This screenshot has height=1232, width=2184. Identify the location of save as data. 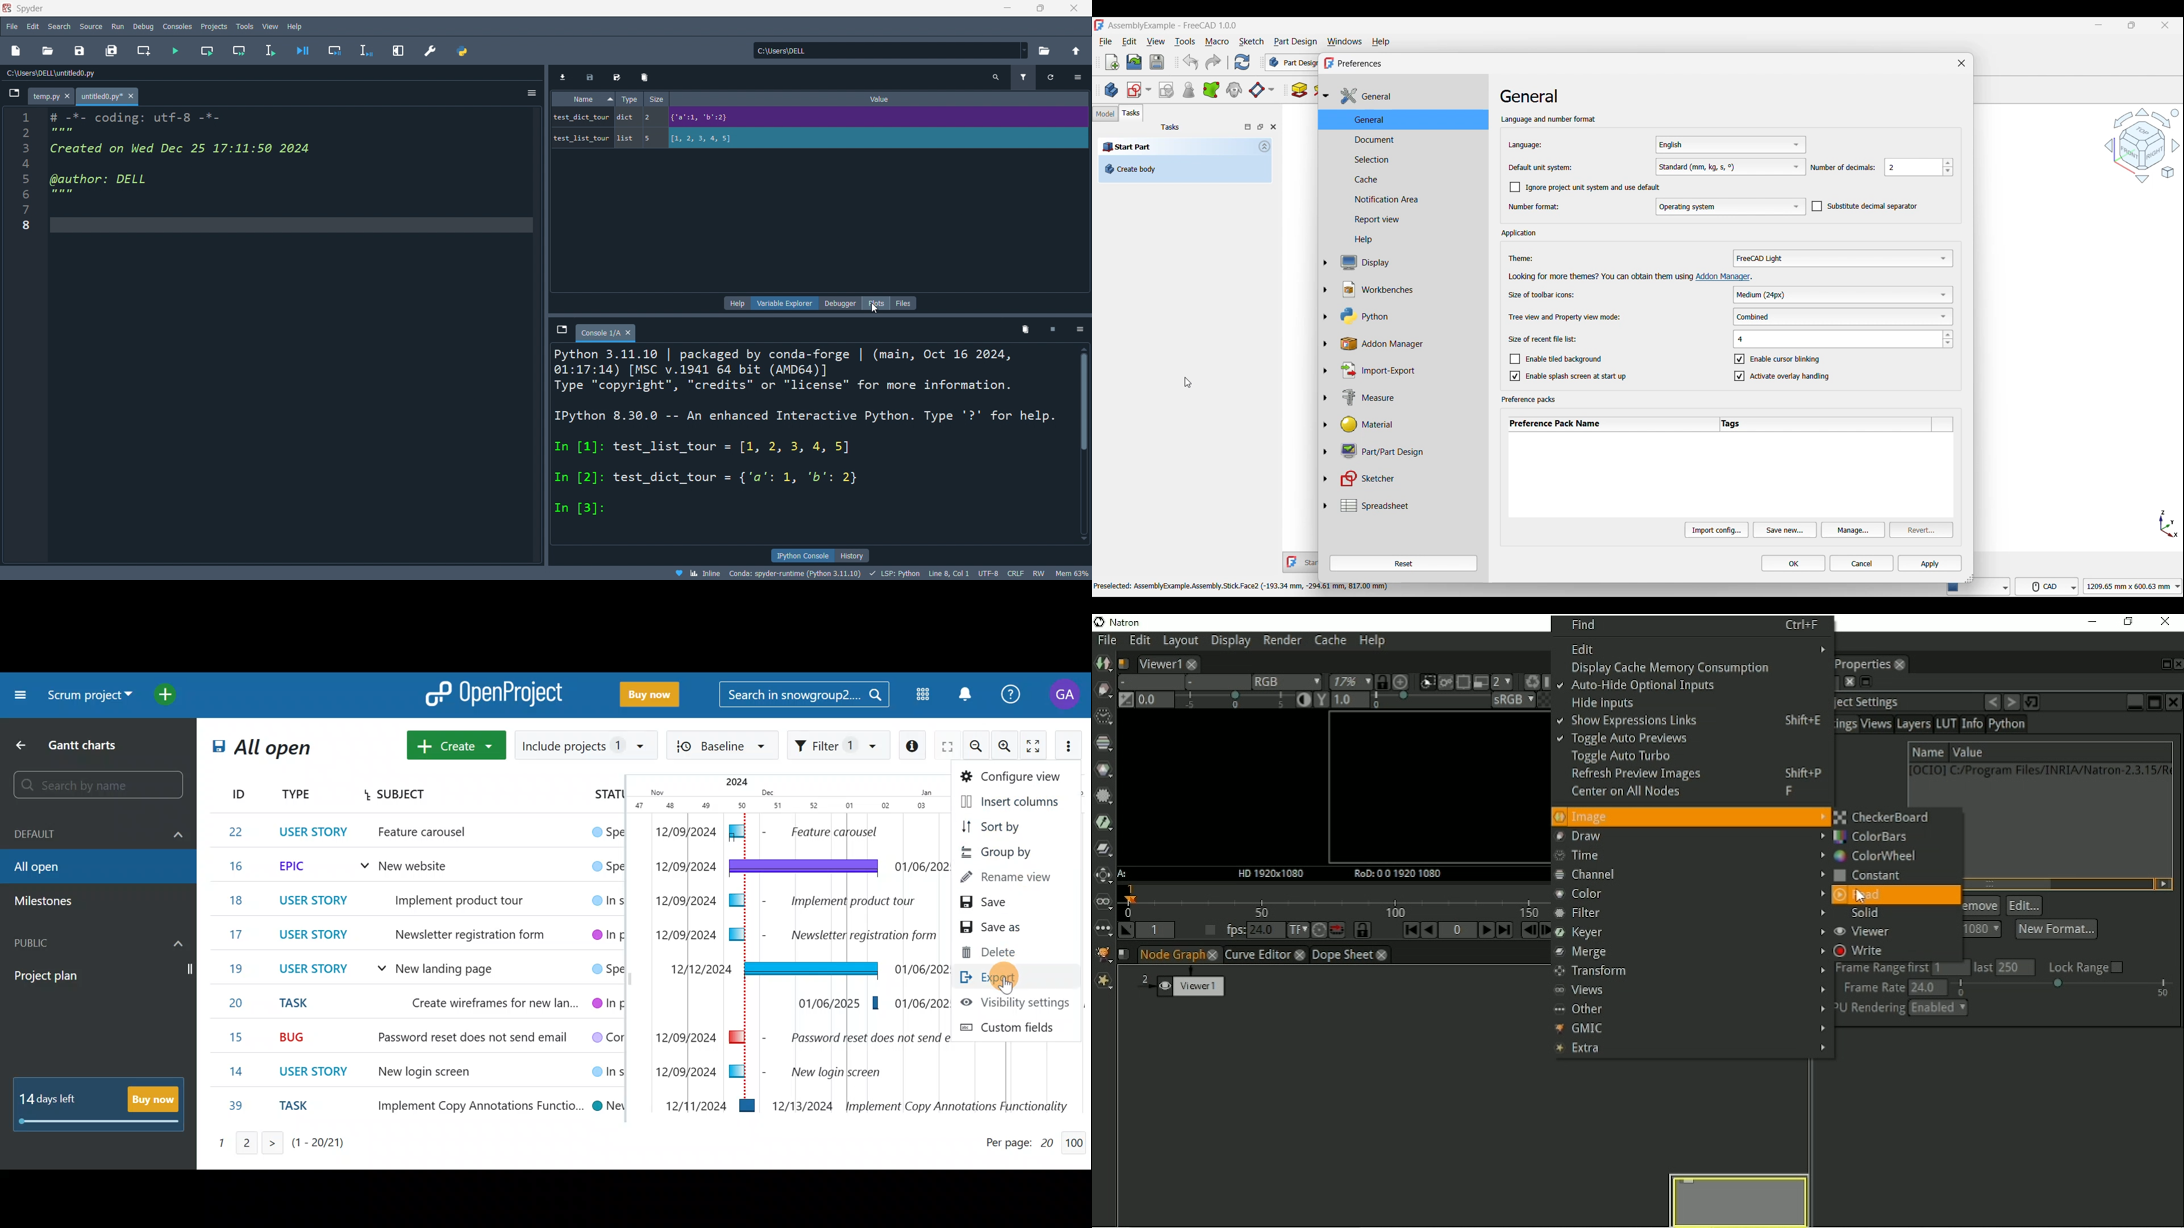
(619, 76).